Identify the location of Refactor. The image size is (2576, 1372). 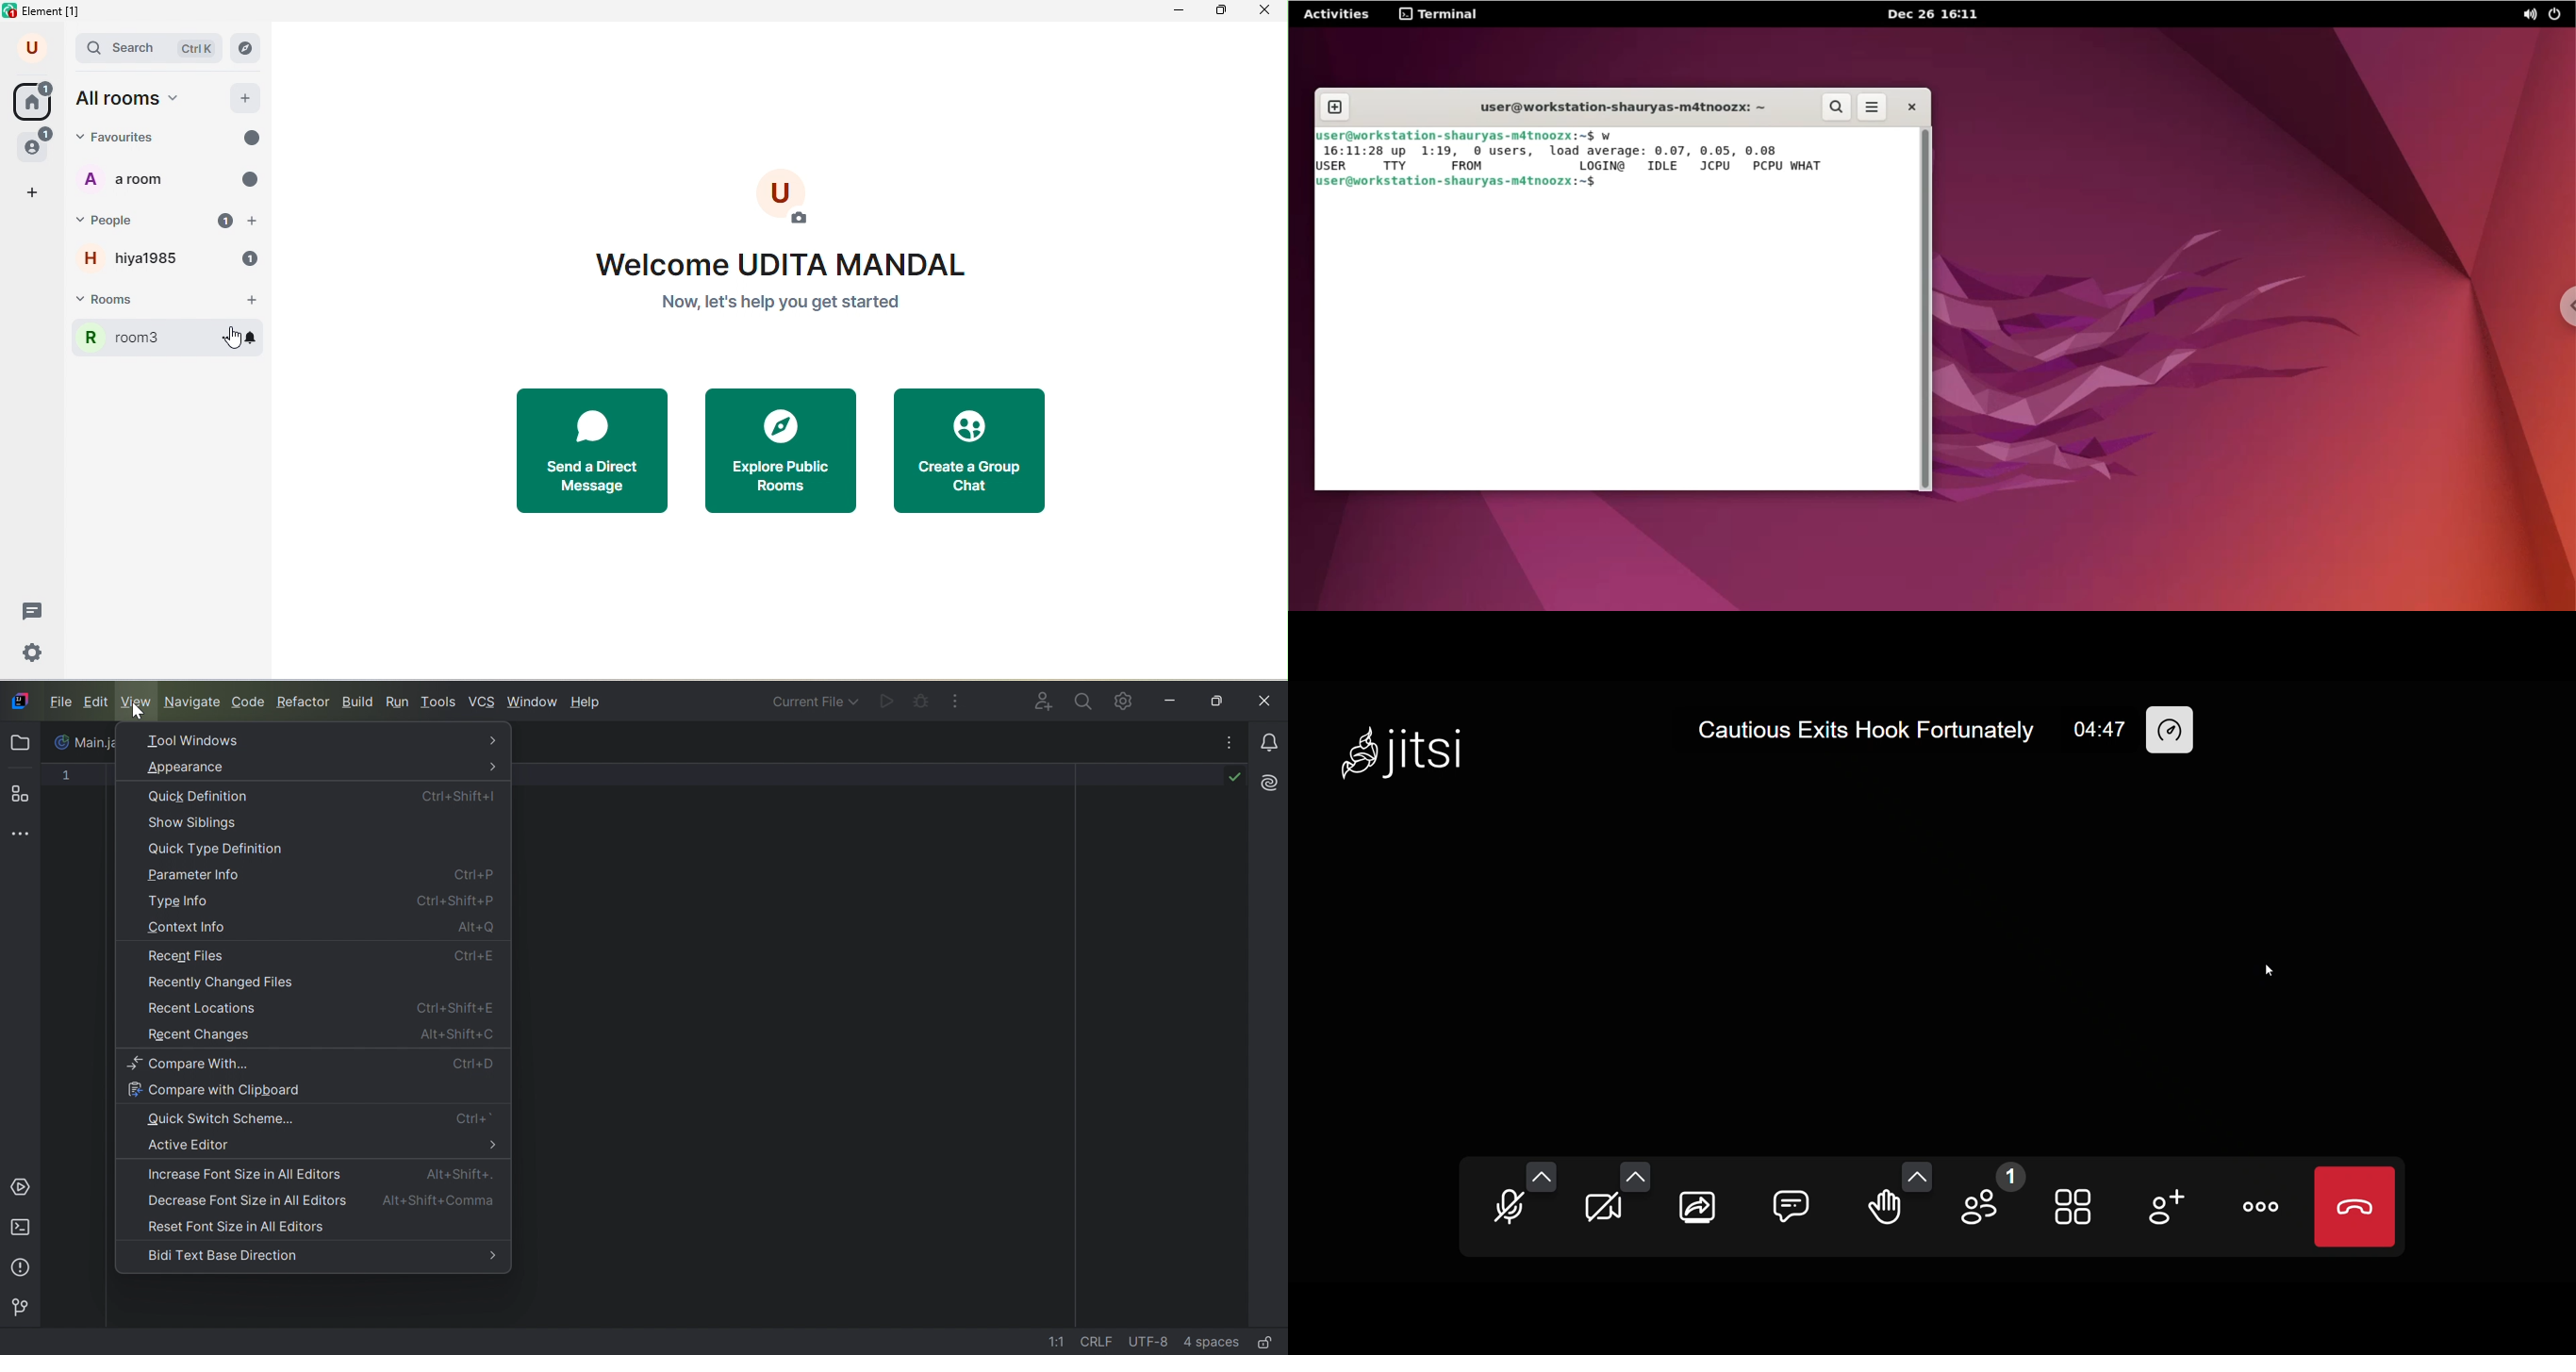
(306, 703).